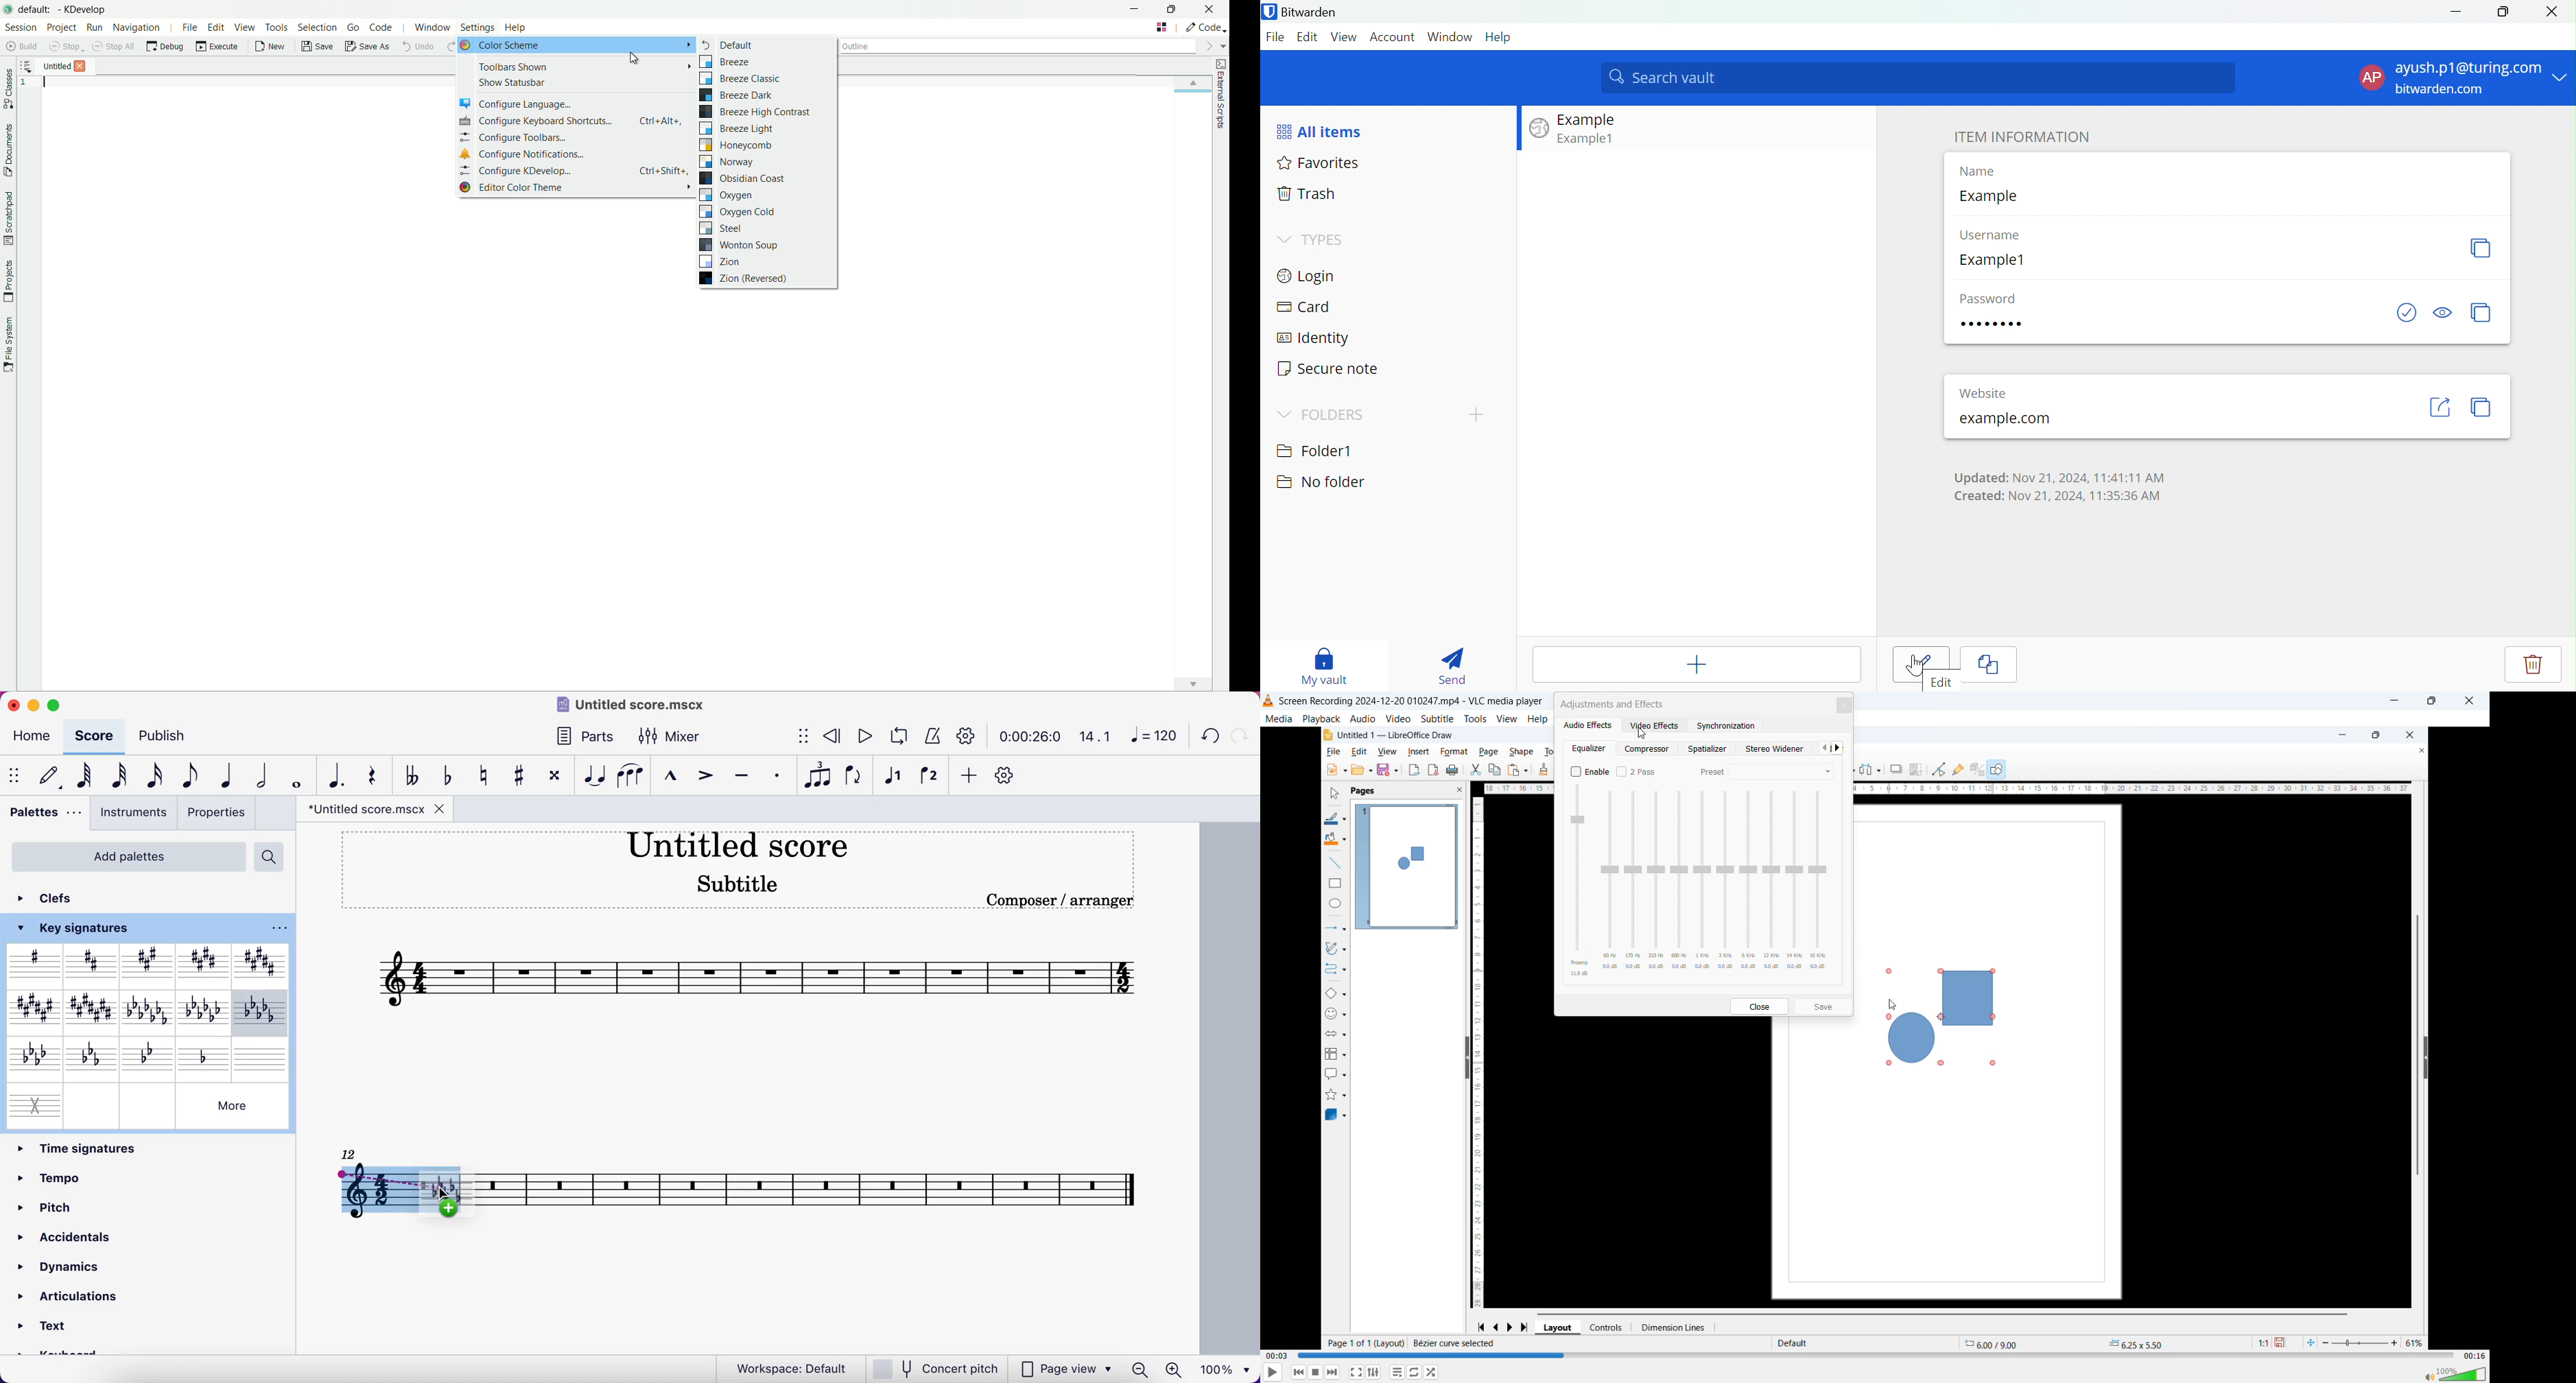  I want to click on oxygen, so click(727, 195).